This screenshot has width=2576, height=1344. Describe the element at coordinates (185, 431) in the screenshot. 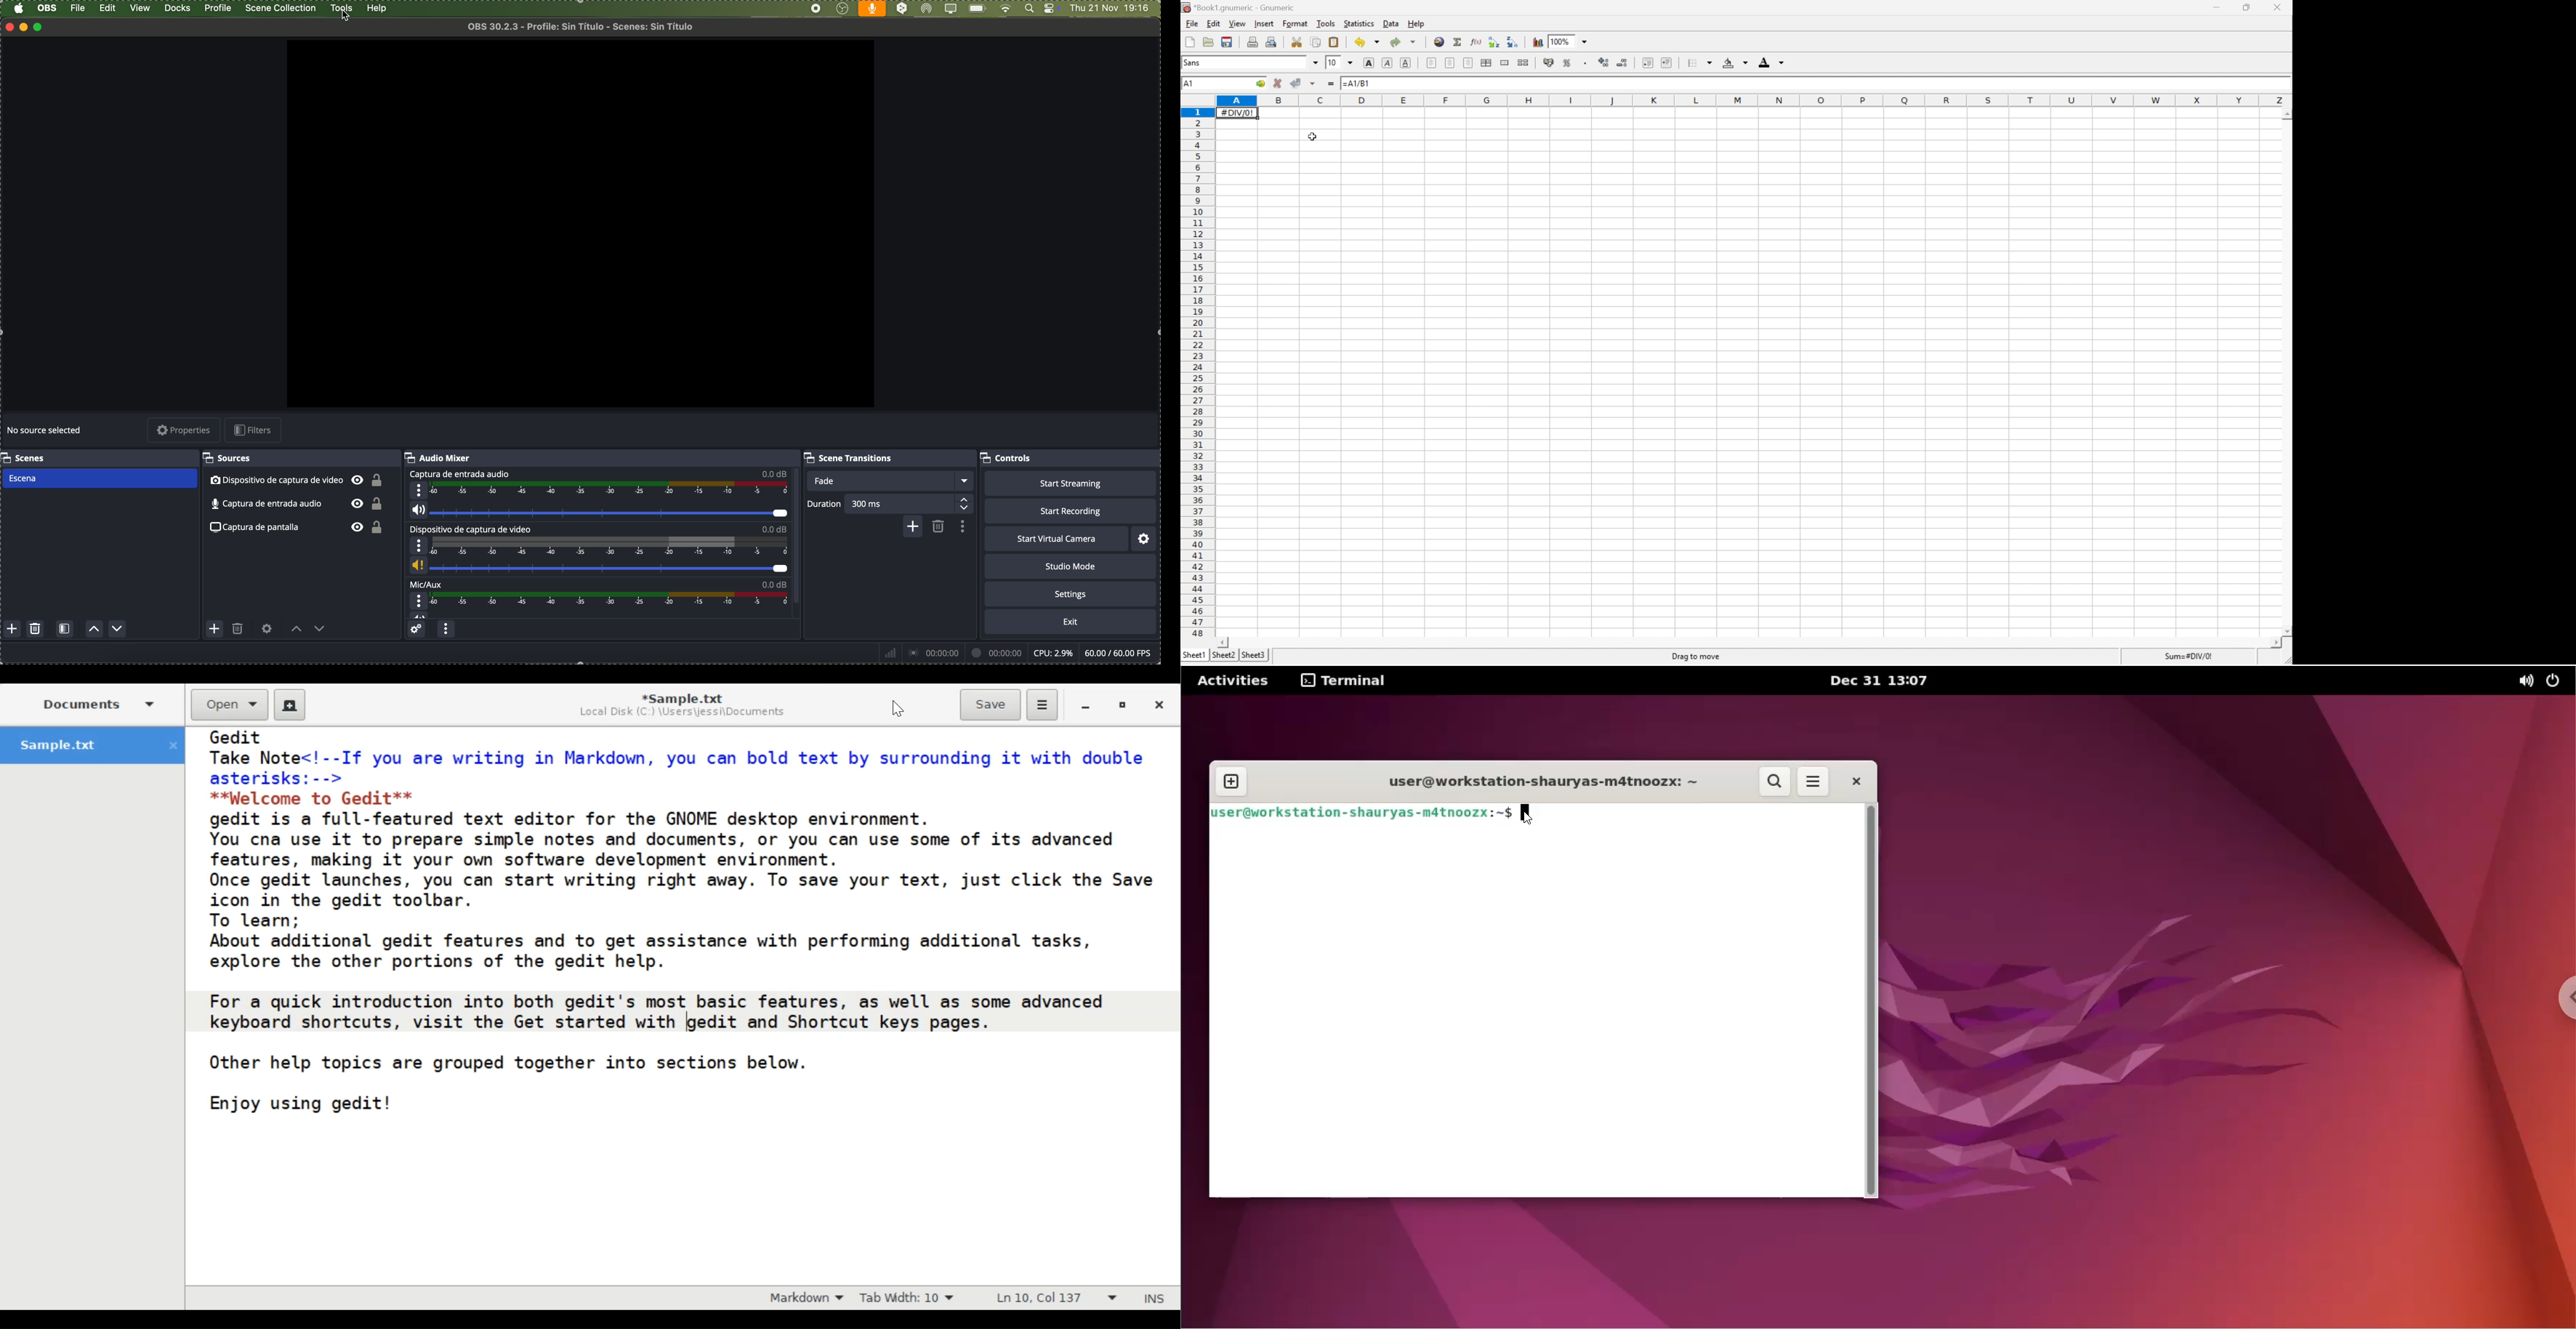

I see `properties` at that location.